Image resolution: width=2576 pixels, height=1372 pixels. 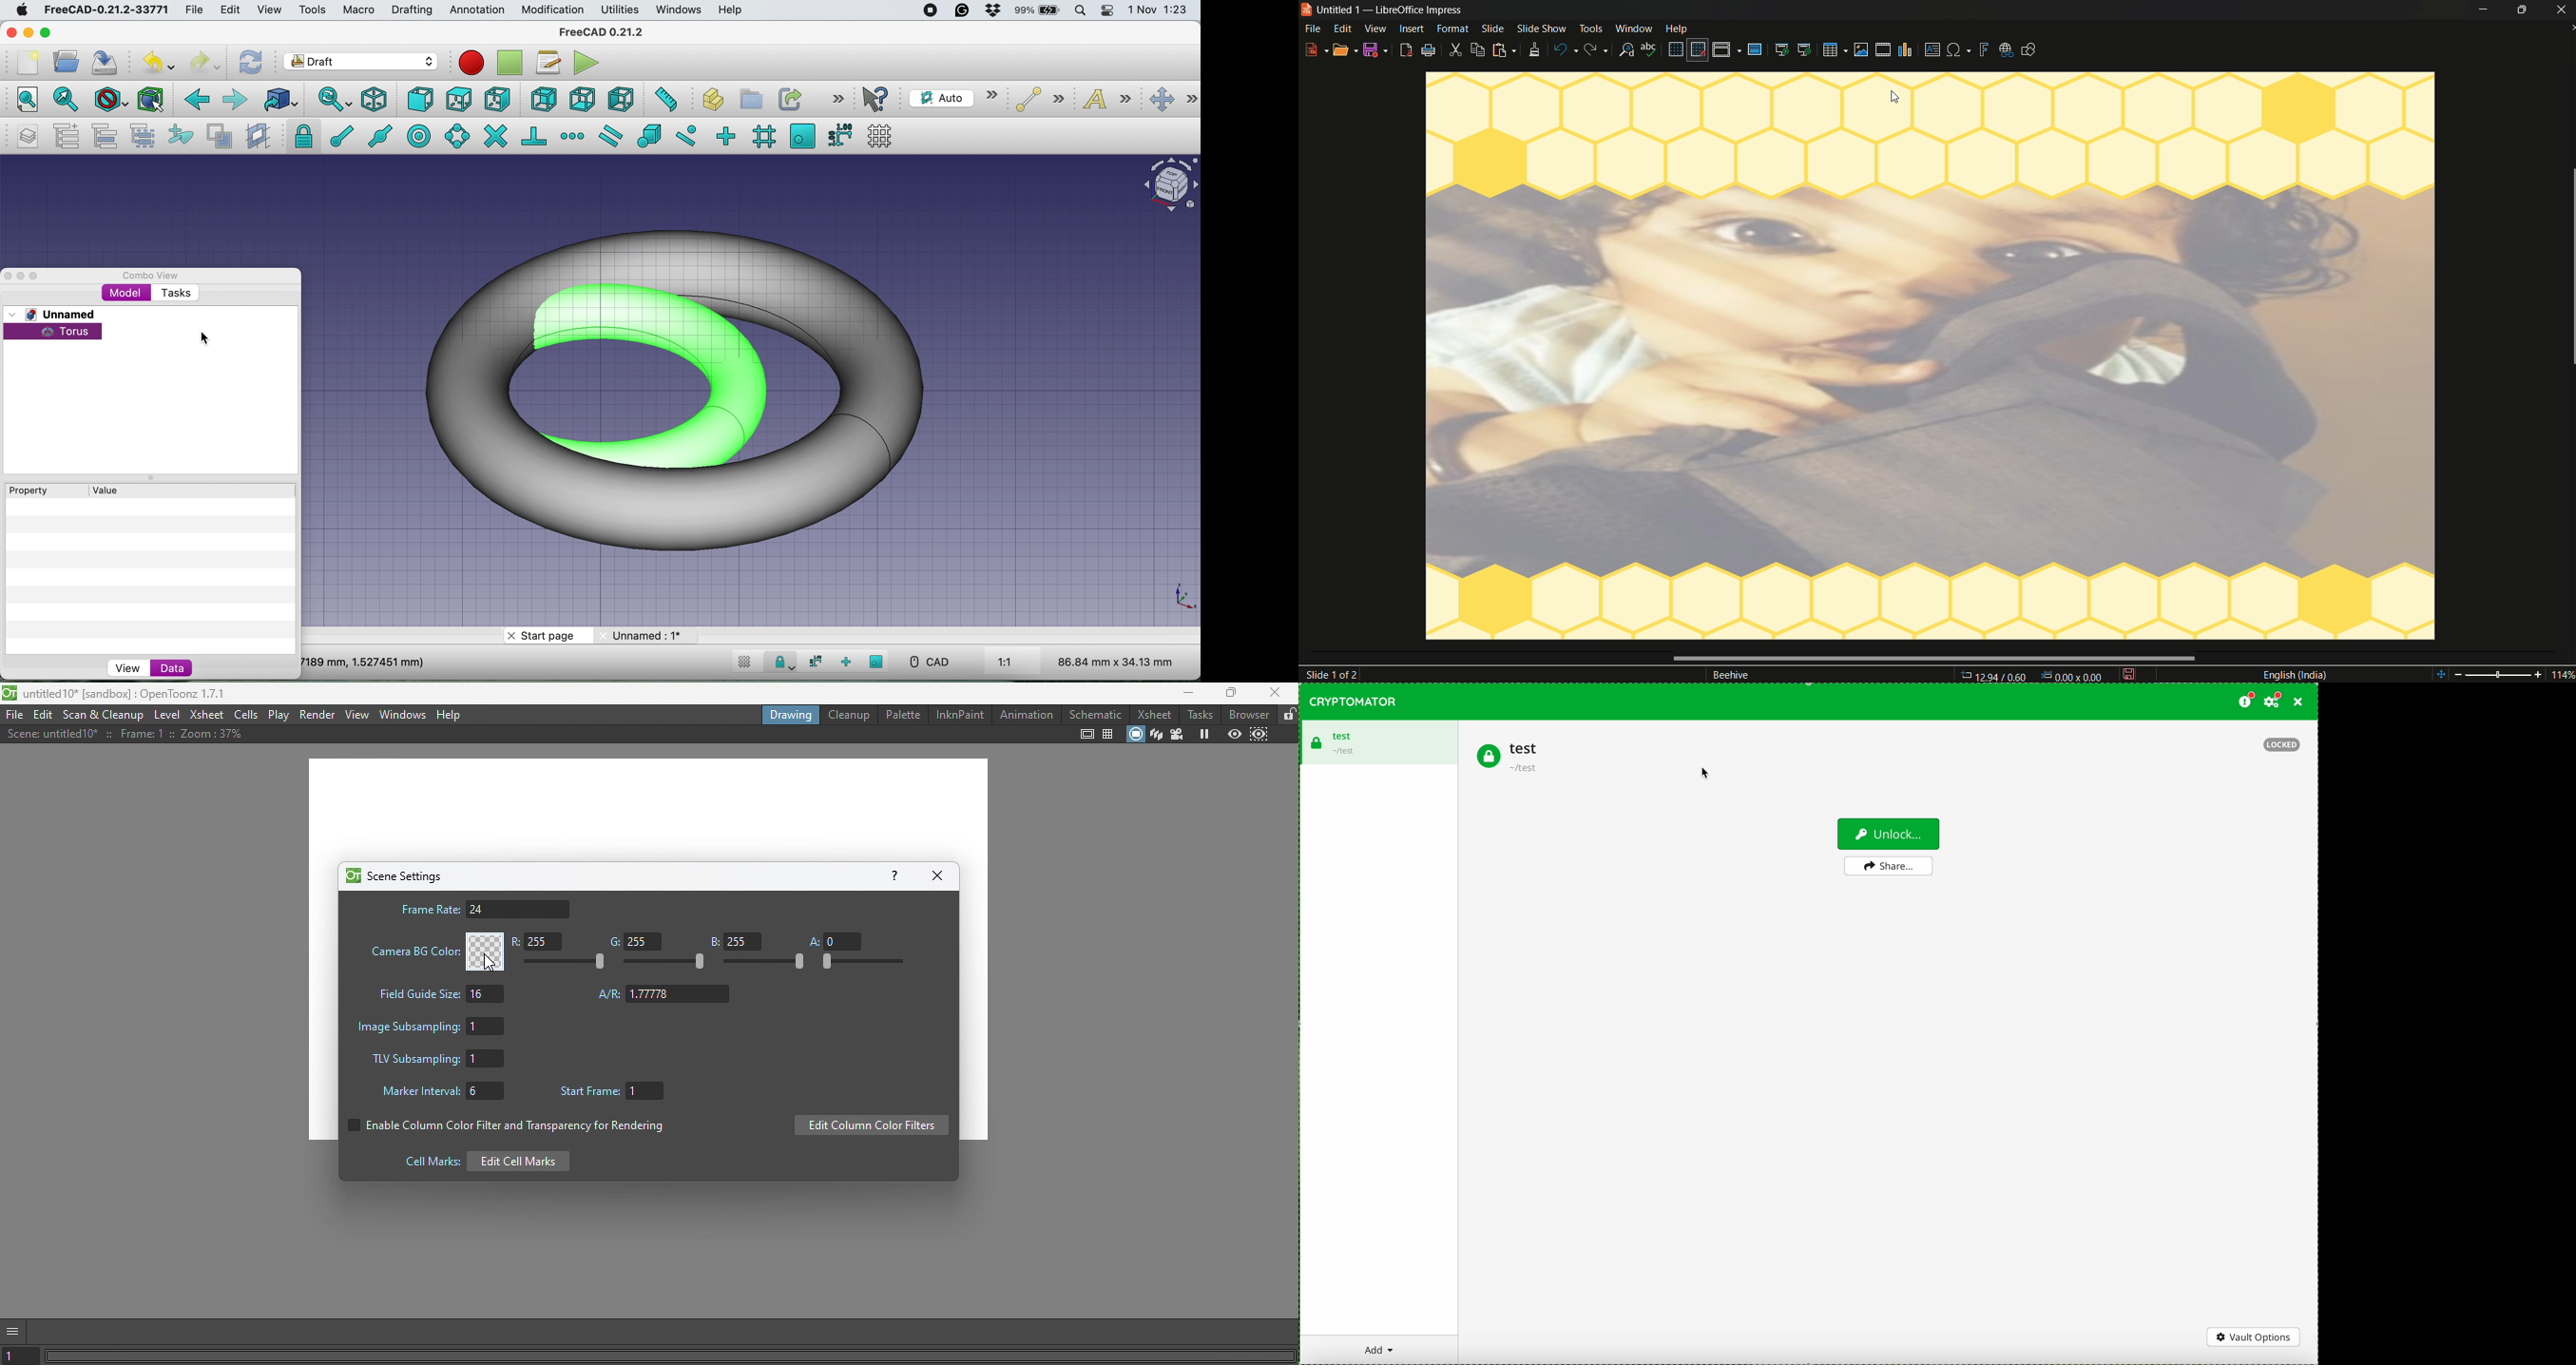 What do you see at coordinates (2246, 702) in the screenshot?
I see `donate` at bounding box center [2246, 702].